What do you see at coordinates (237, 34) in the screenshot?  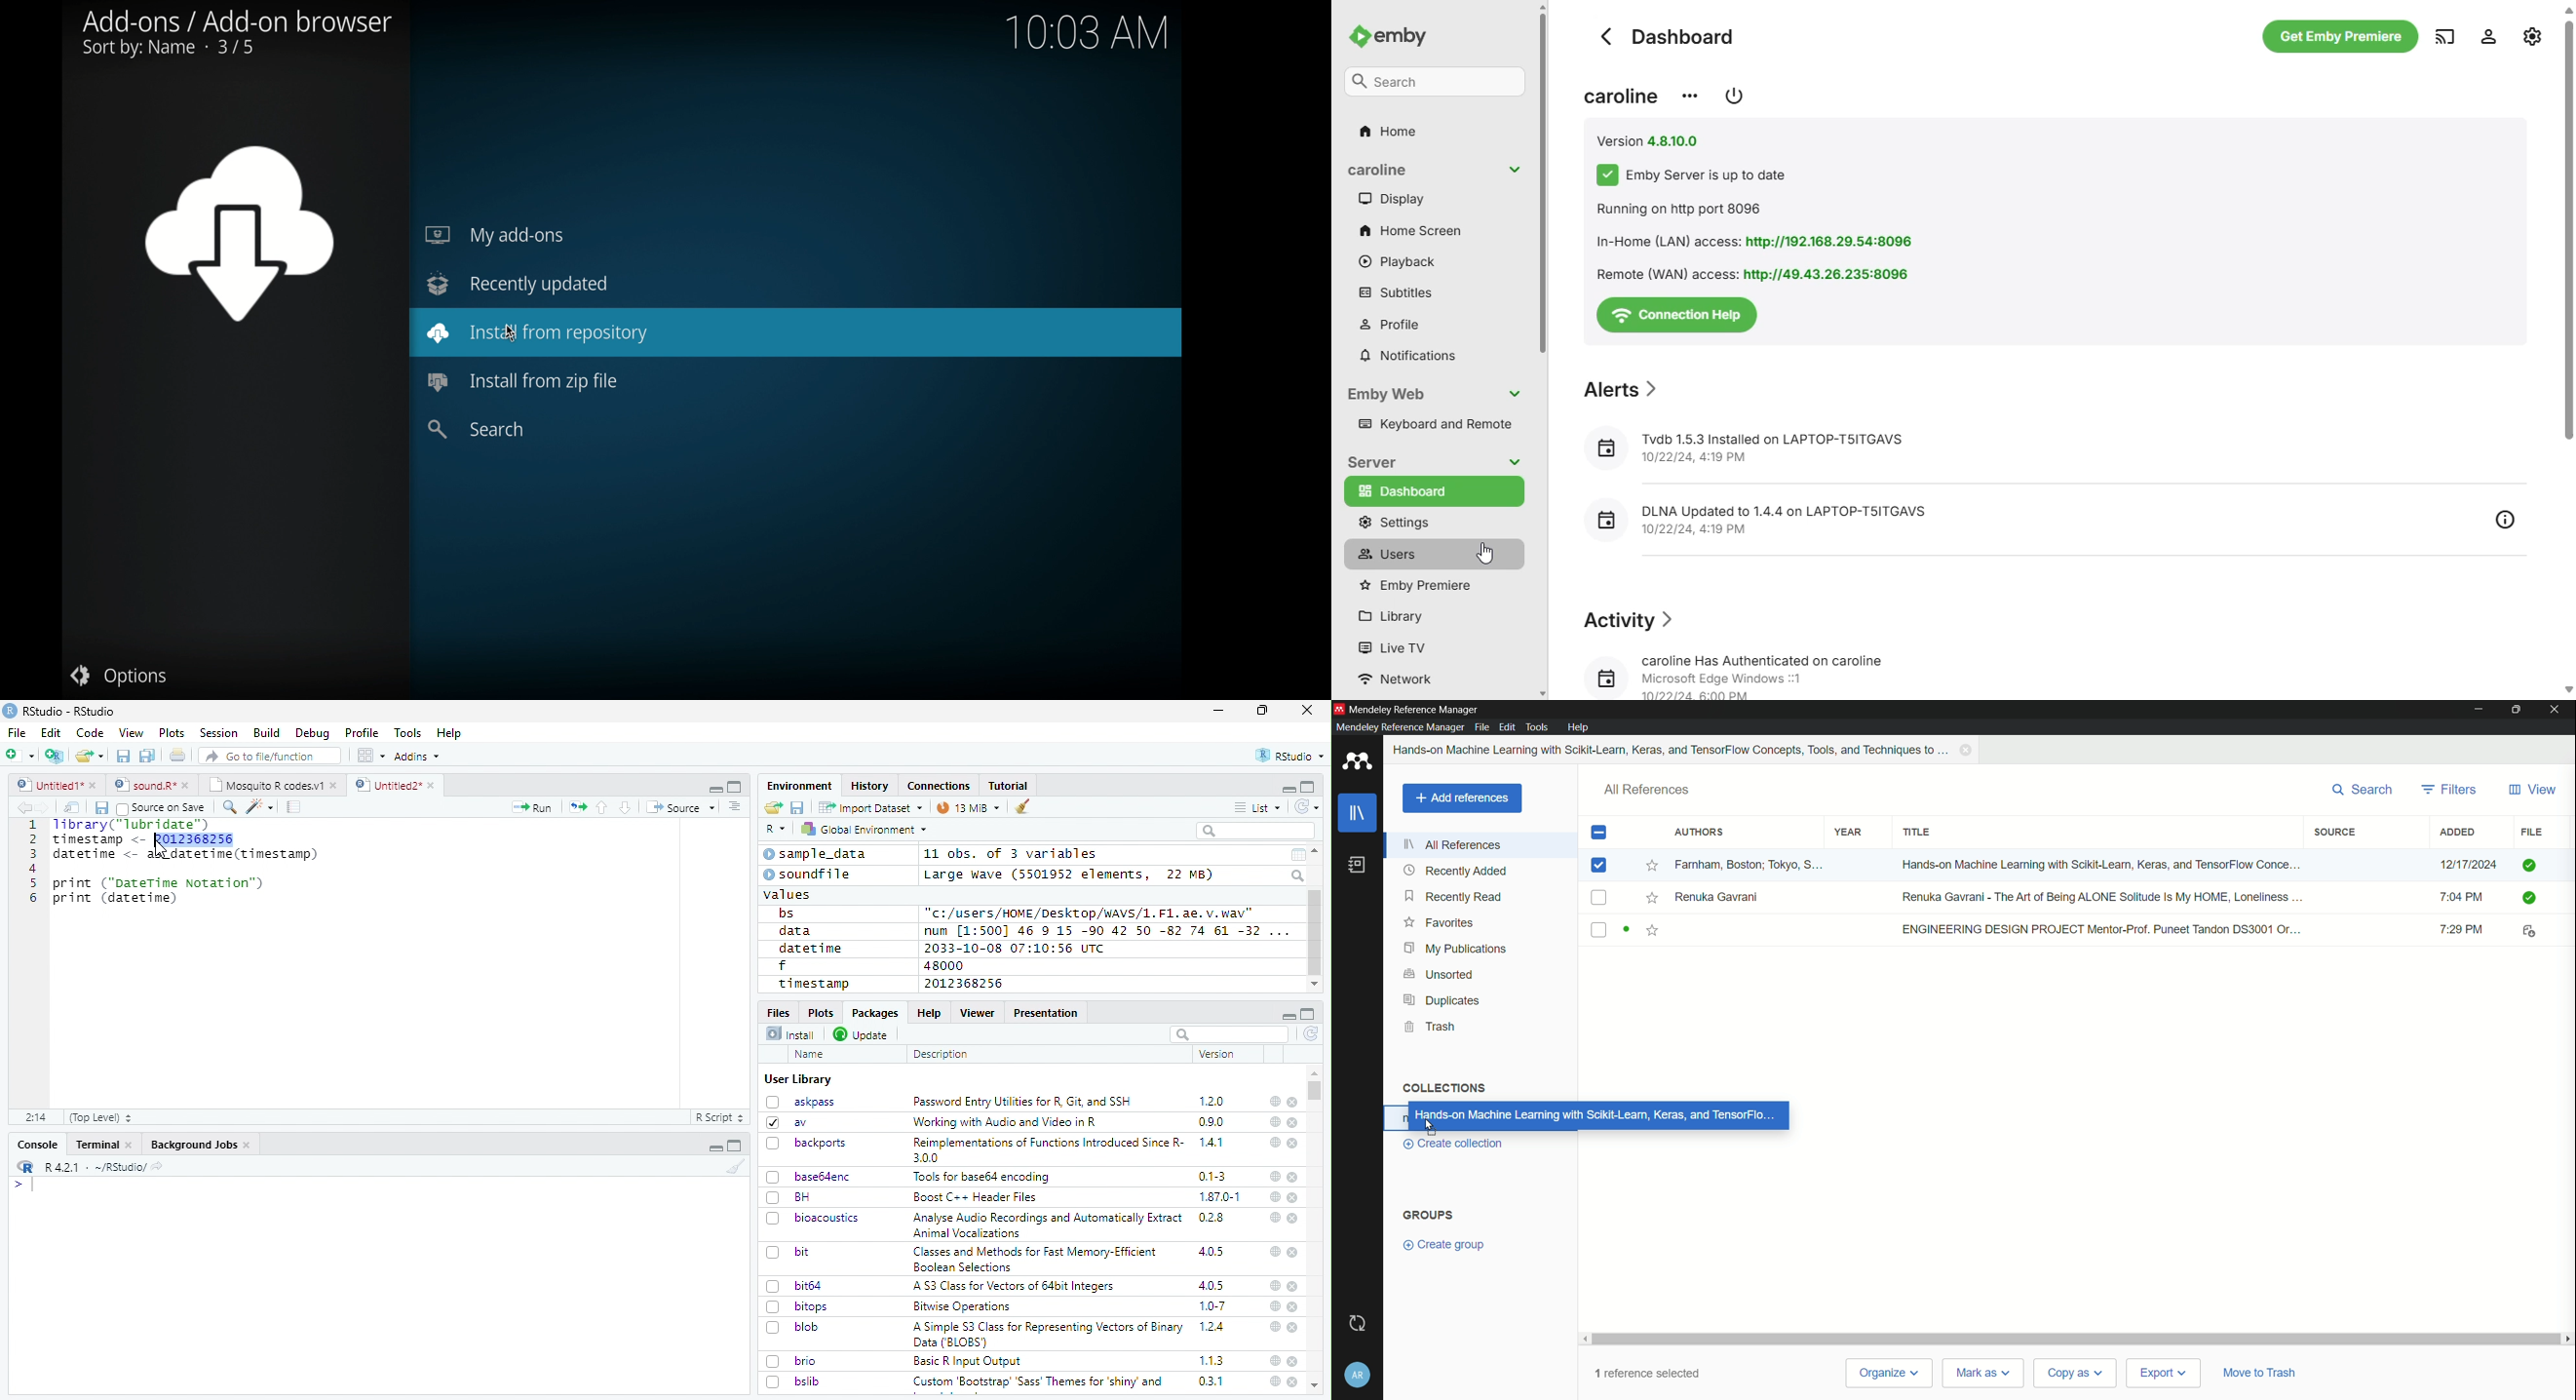 I see `add-ons/ add-on browser` at bounding box center [237, 34].